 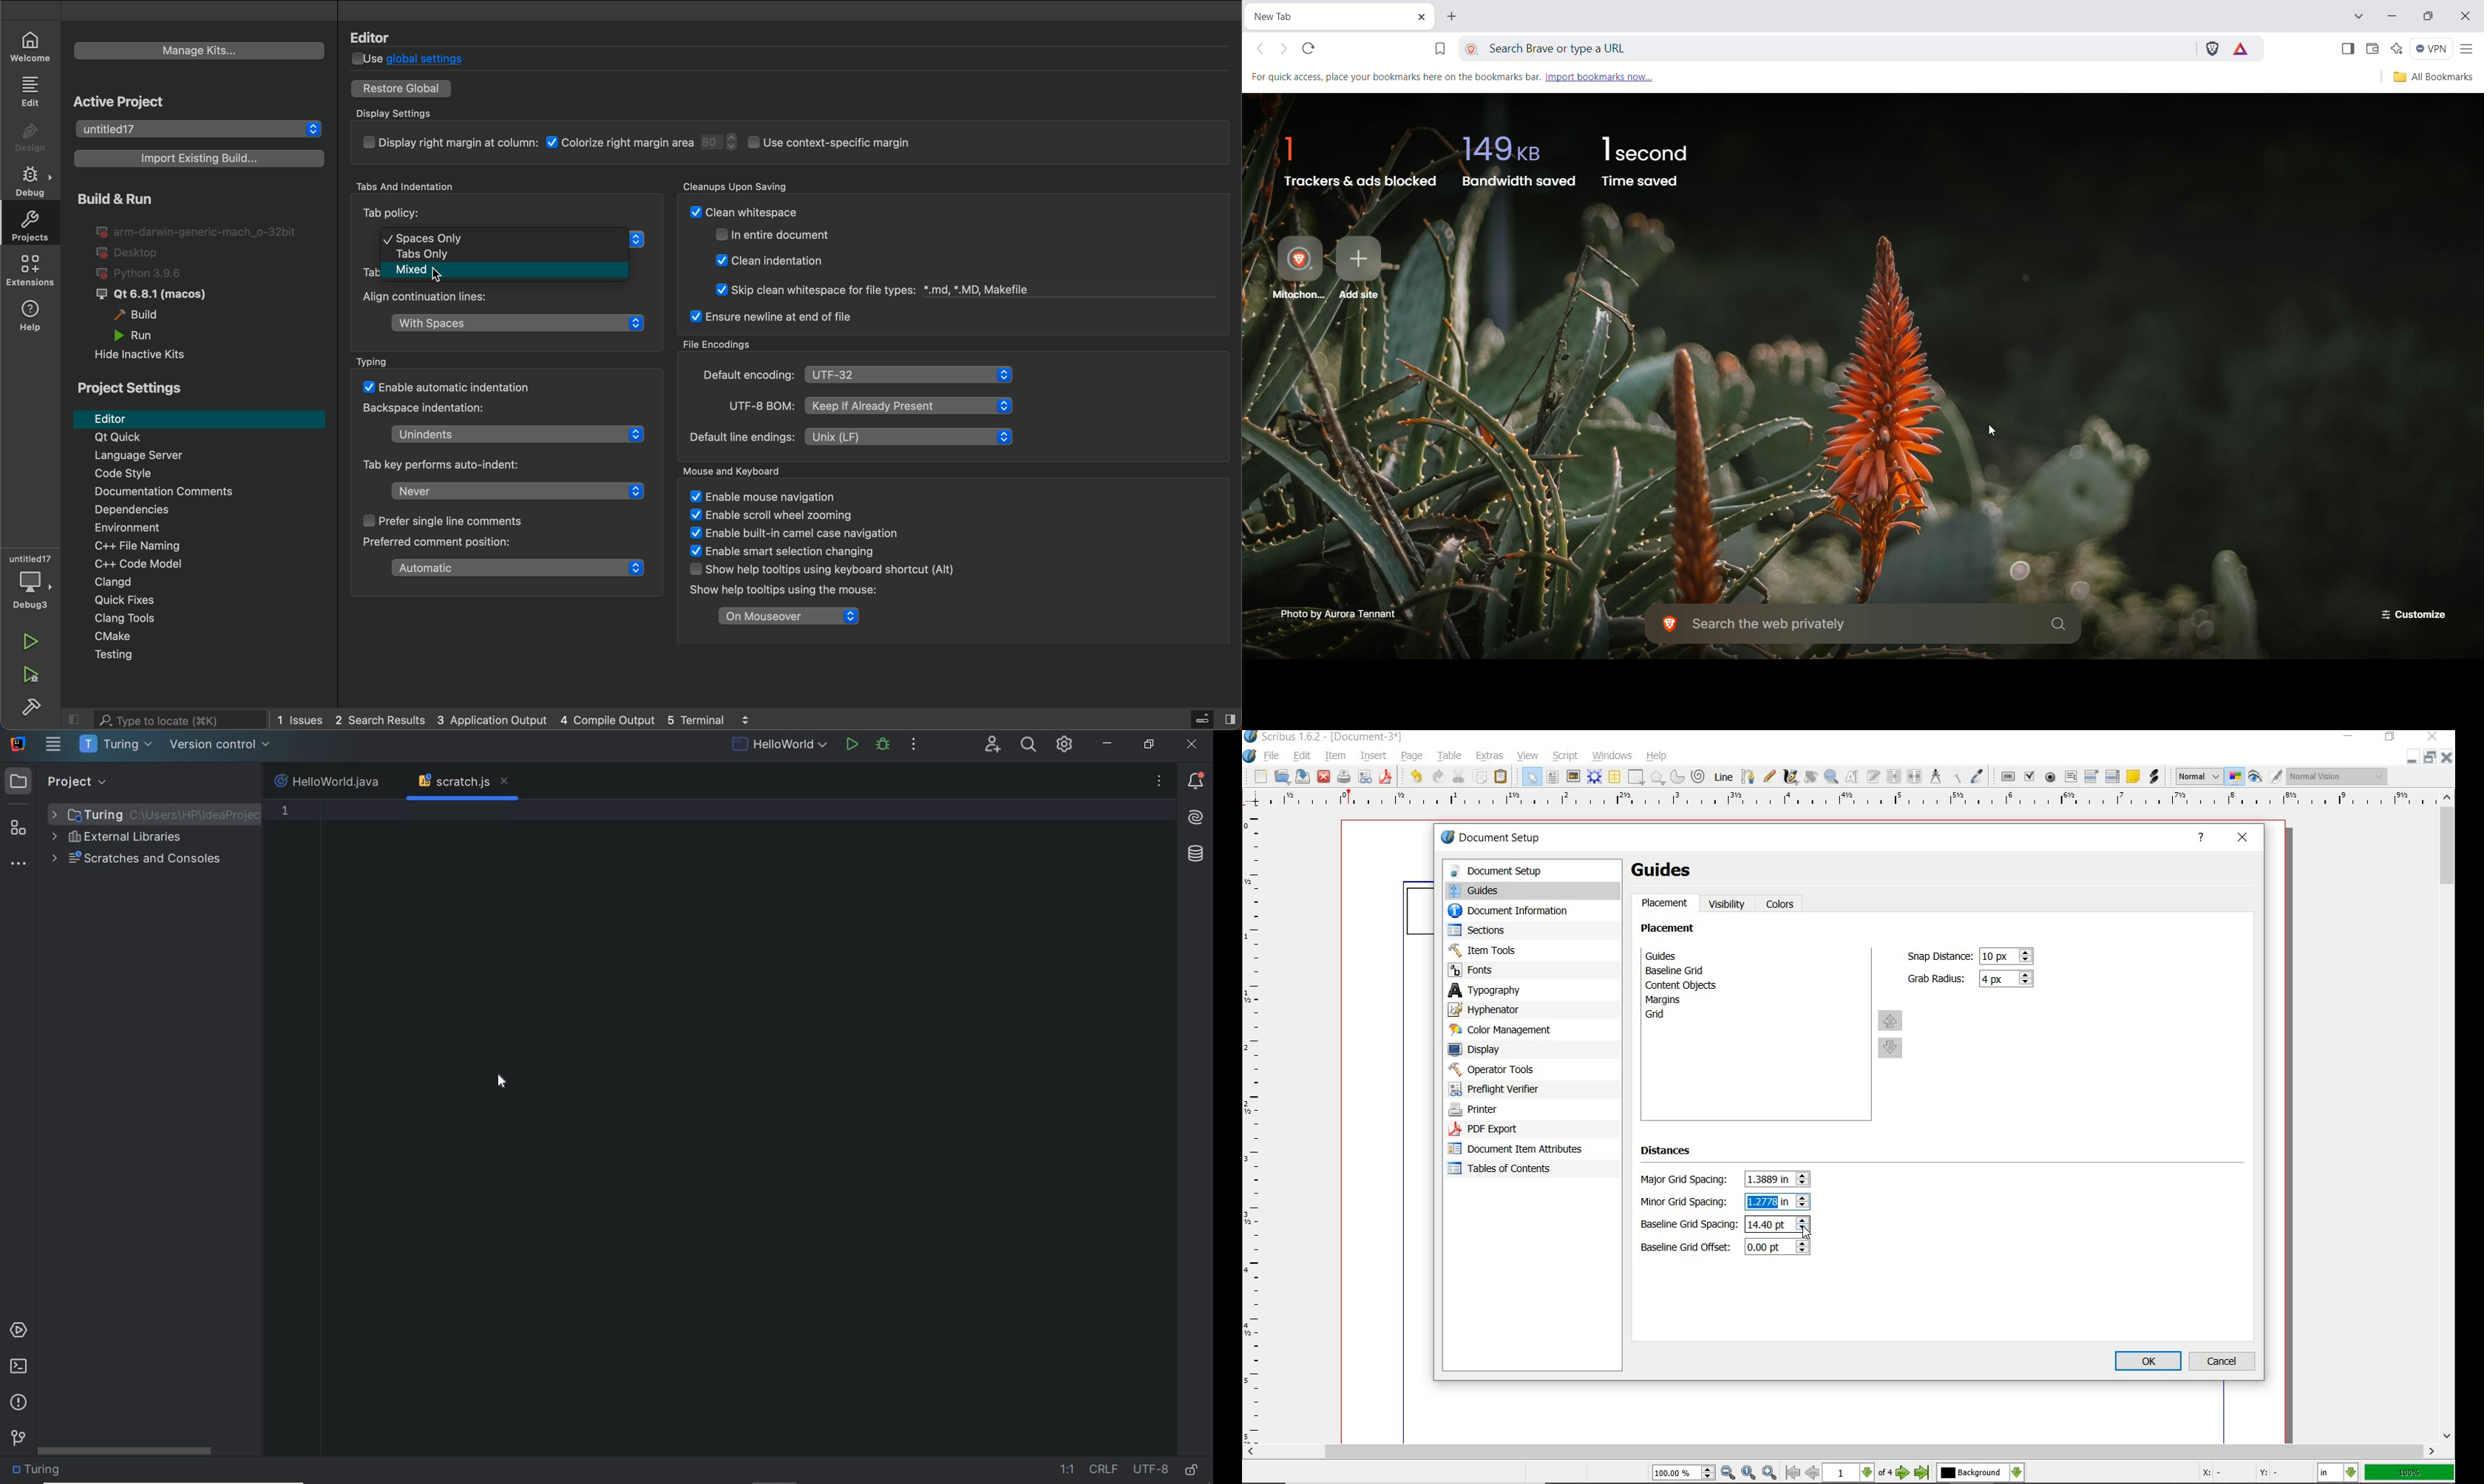 I want to click on minimize, so click(x=2414, y=757).